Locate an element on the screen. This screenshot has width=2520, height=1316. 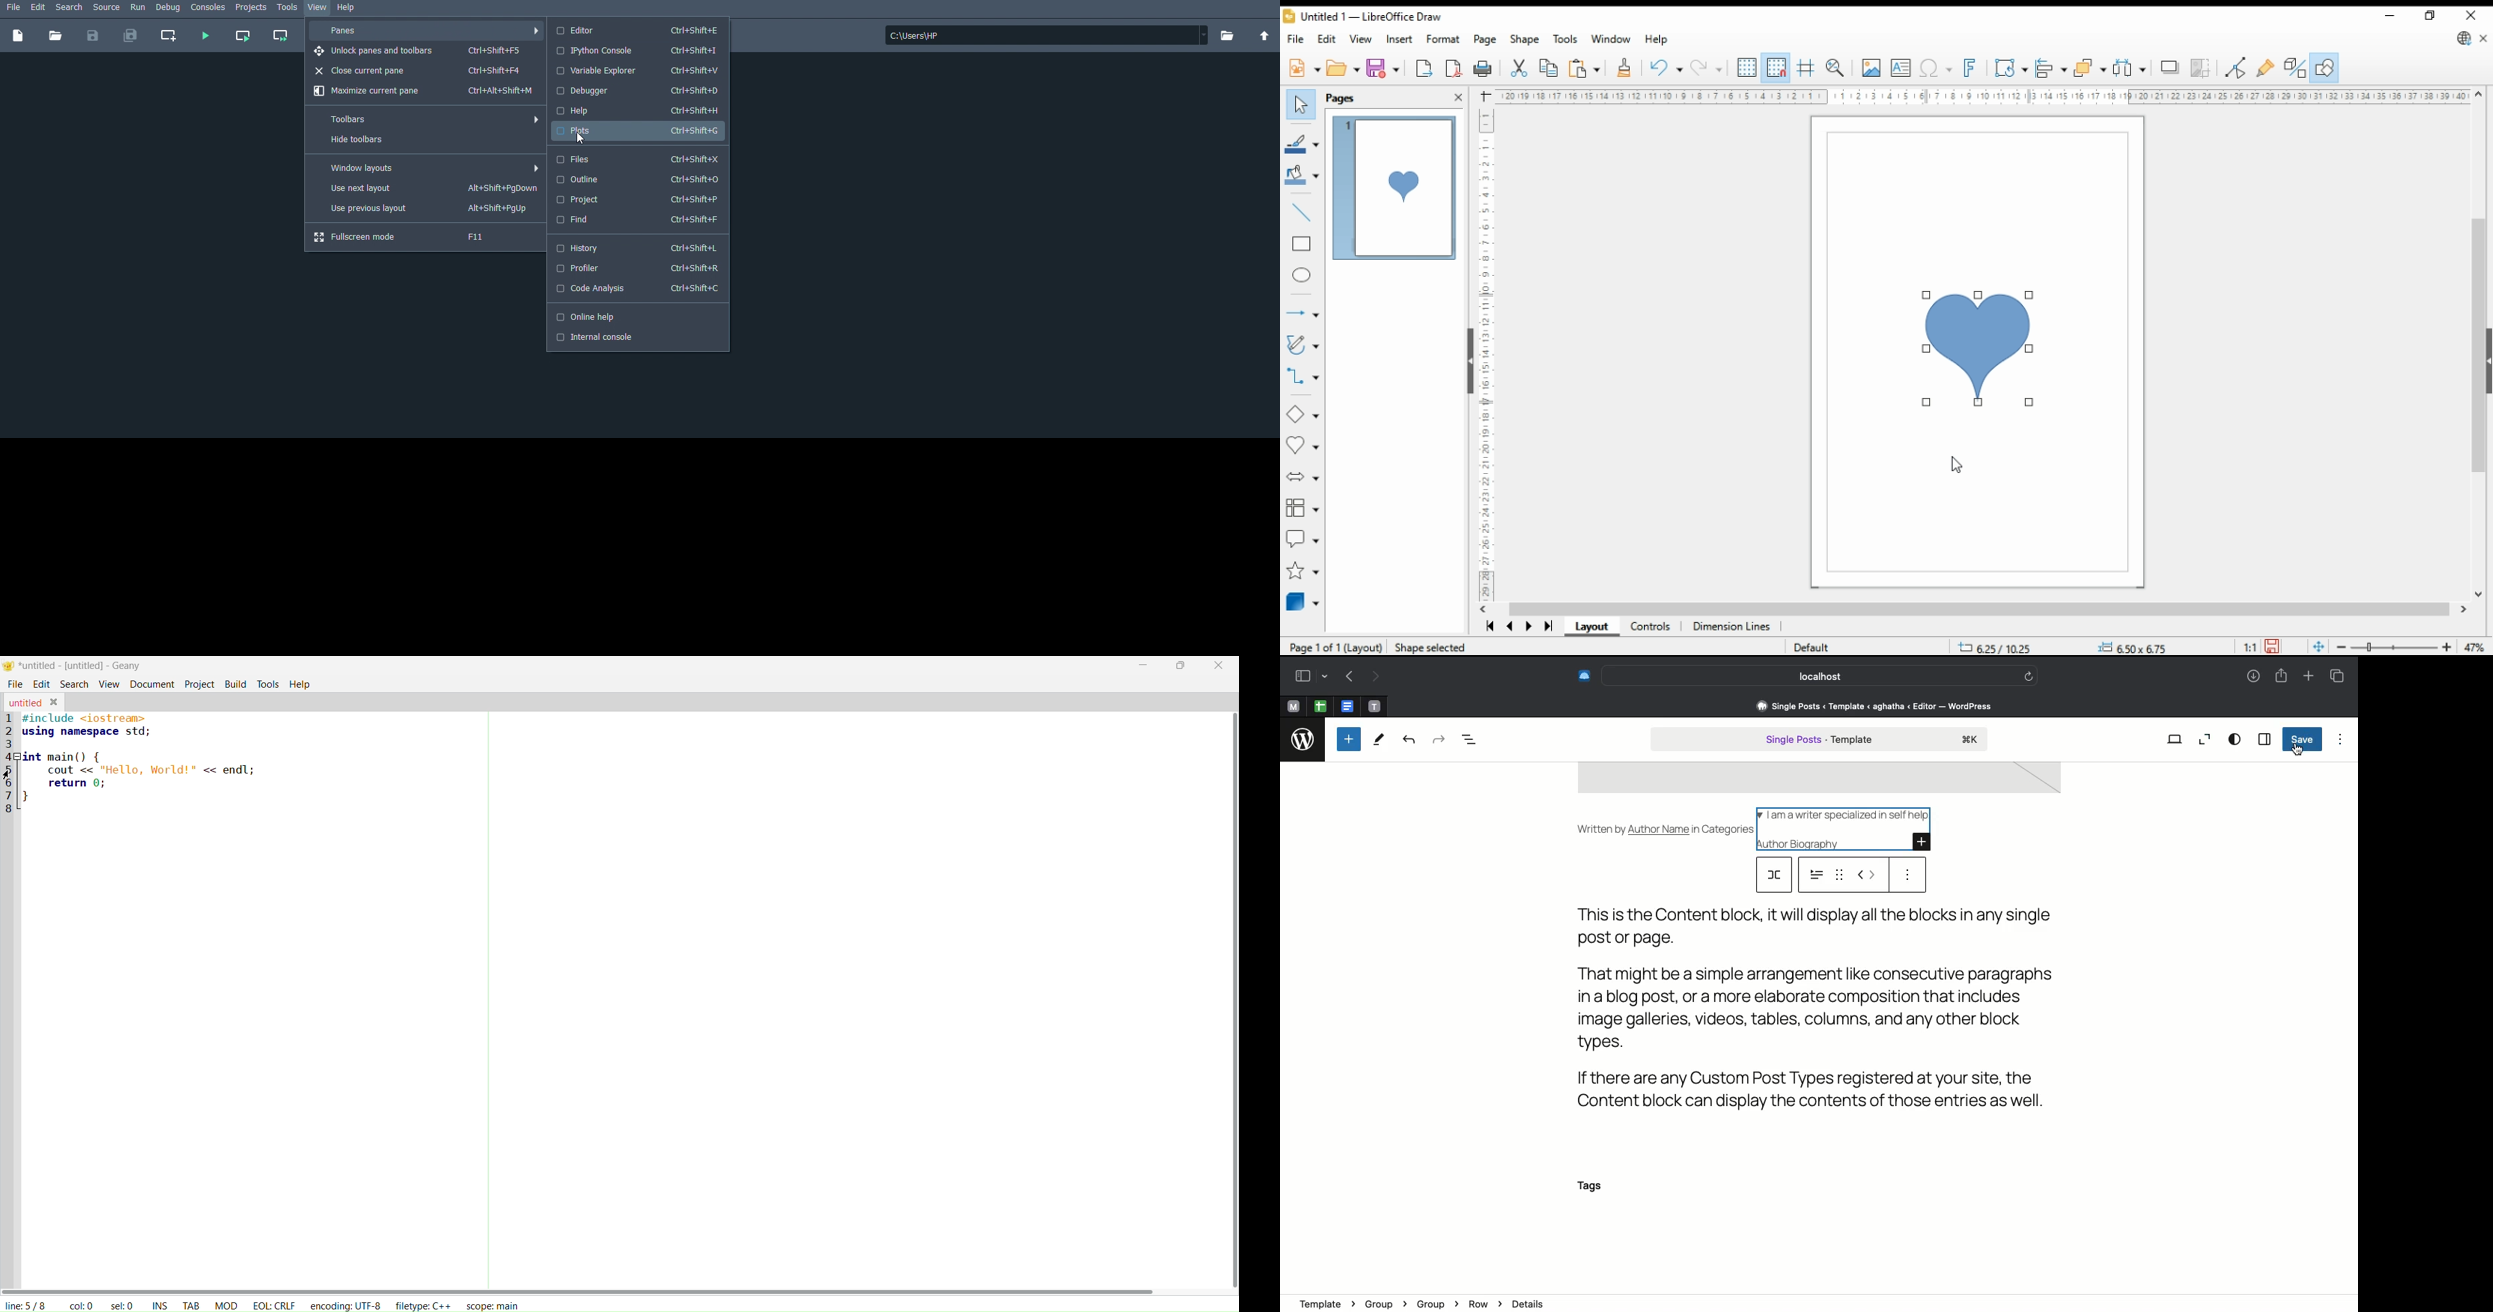
Forward is located at coordinates (1377, 677).